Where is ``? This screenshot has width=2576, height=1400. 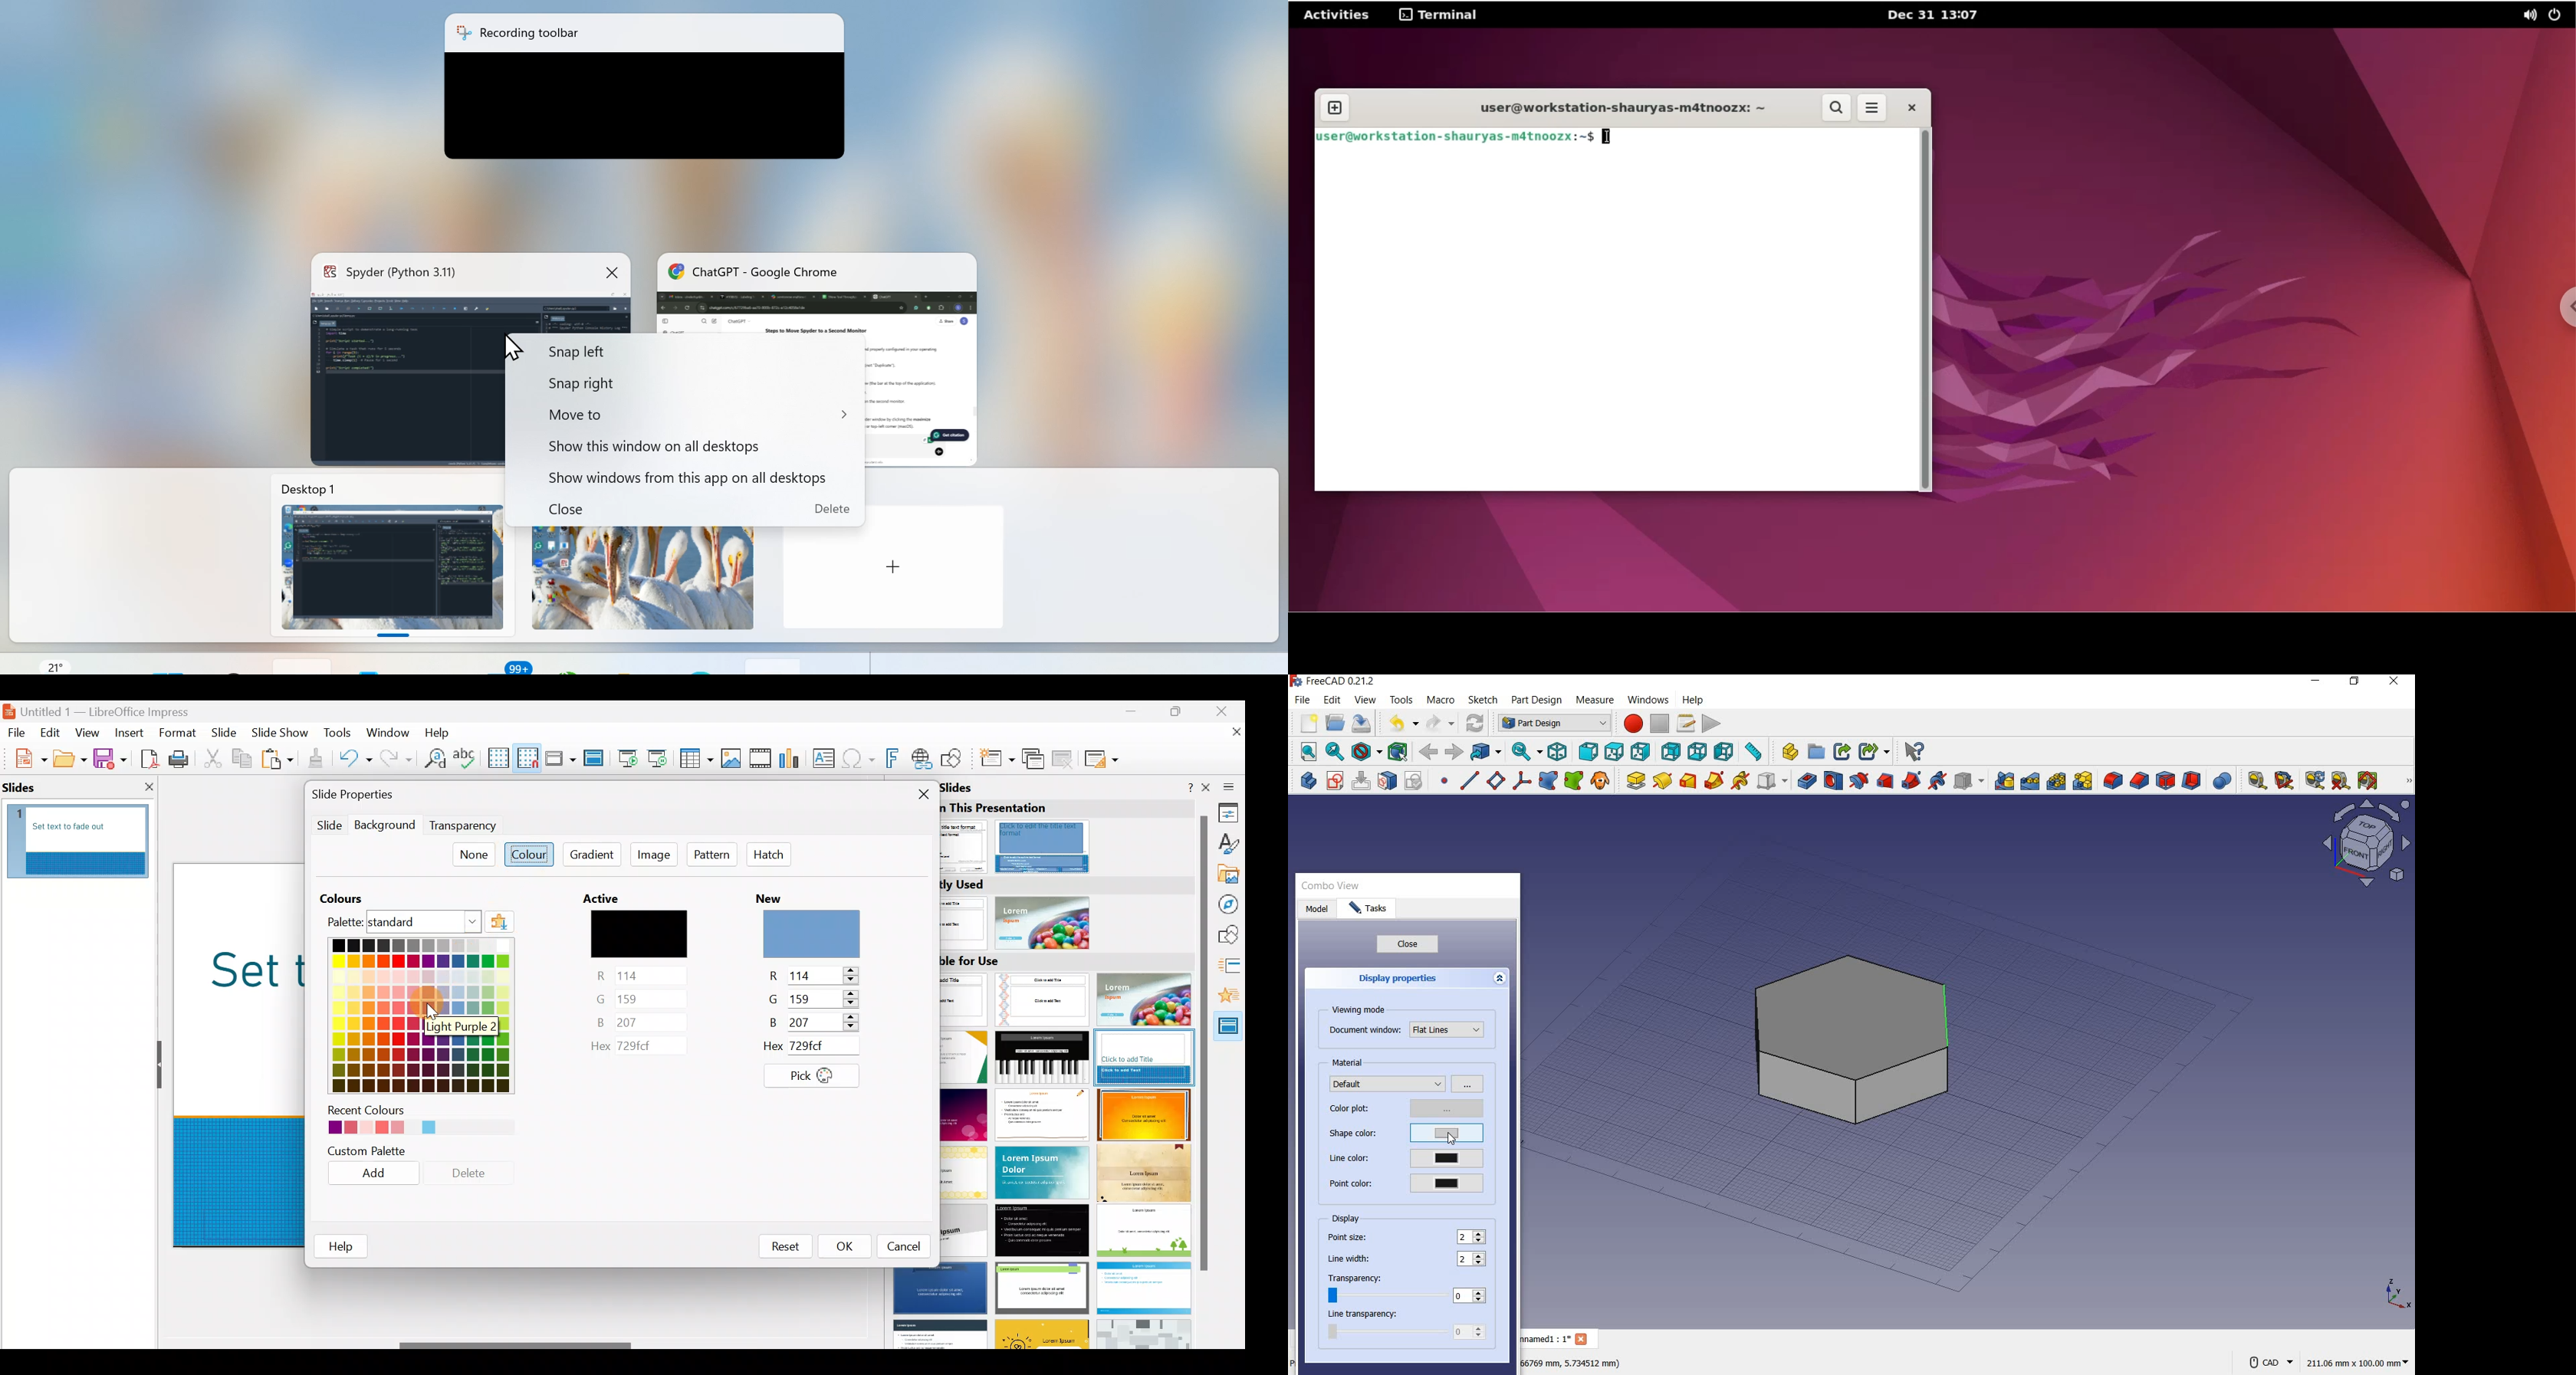
 is located at coordinates (149, 1066).